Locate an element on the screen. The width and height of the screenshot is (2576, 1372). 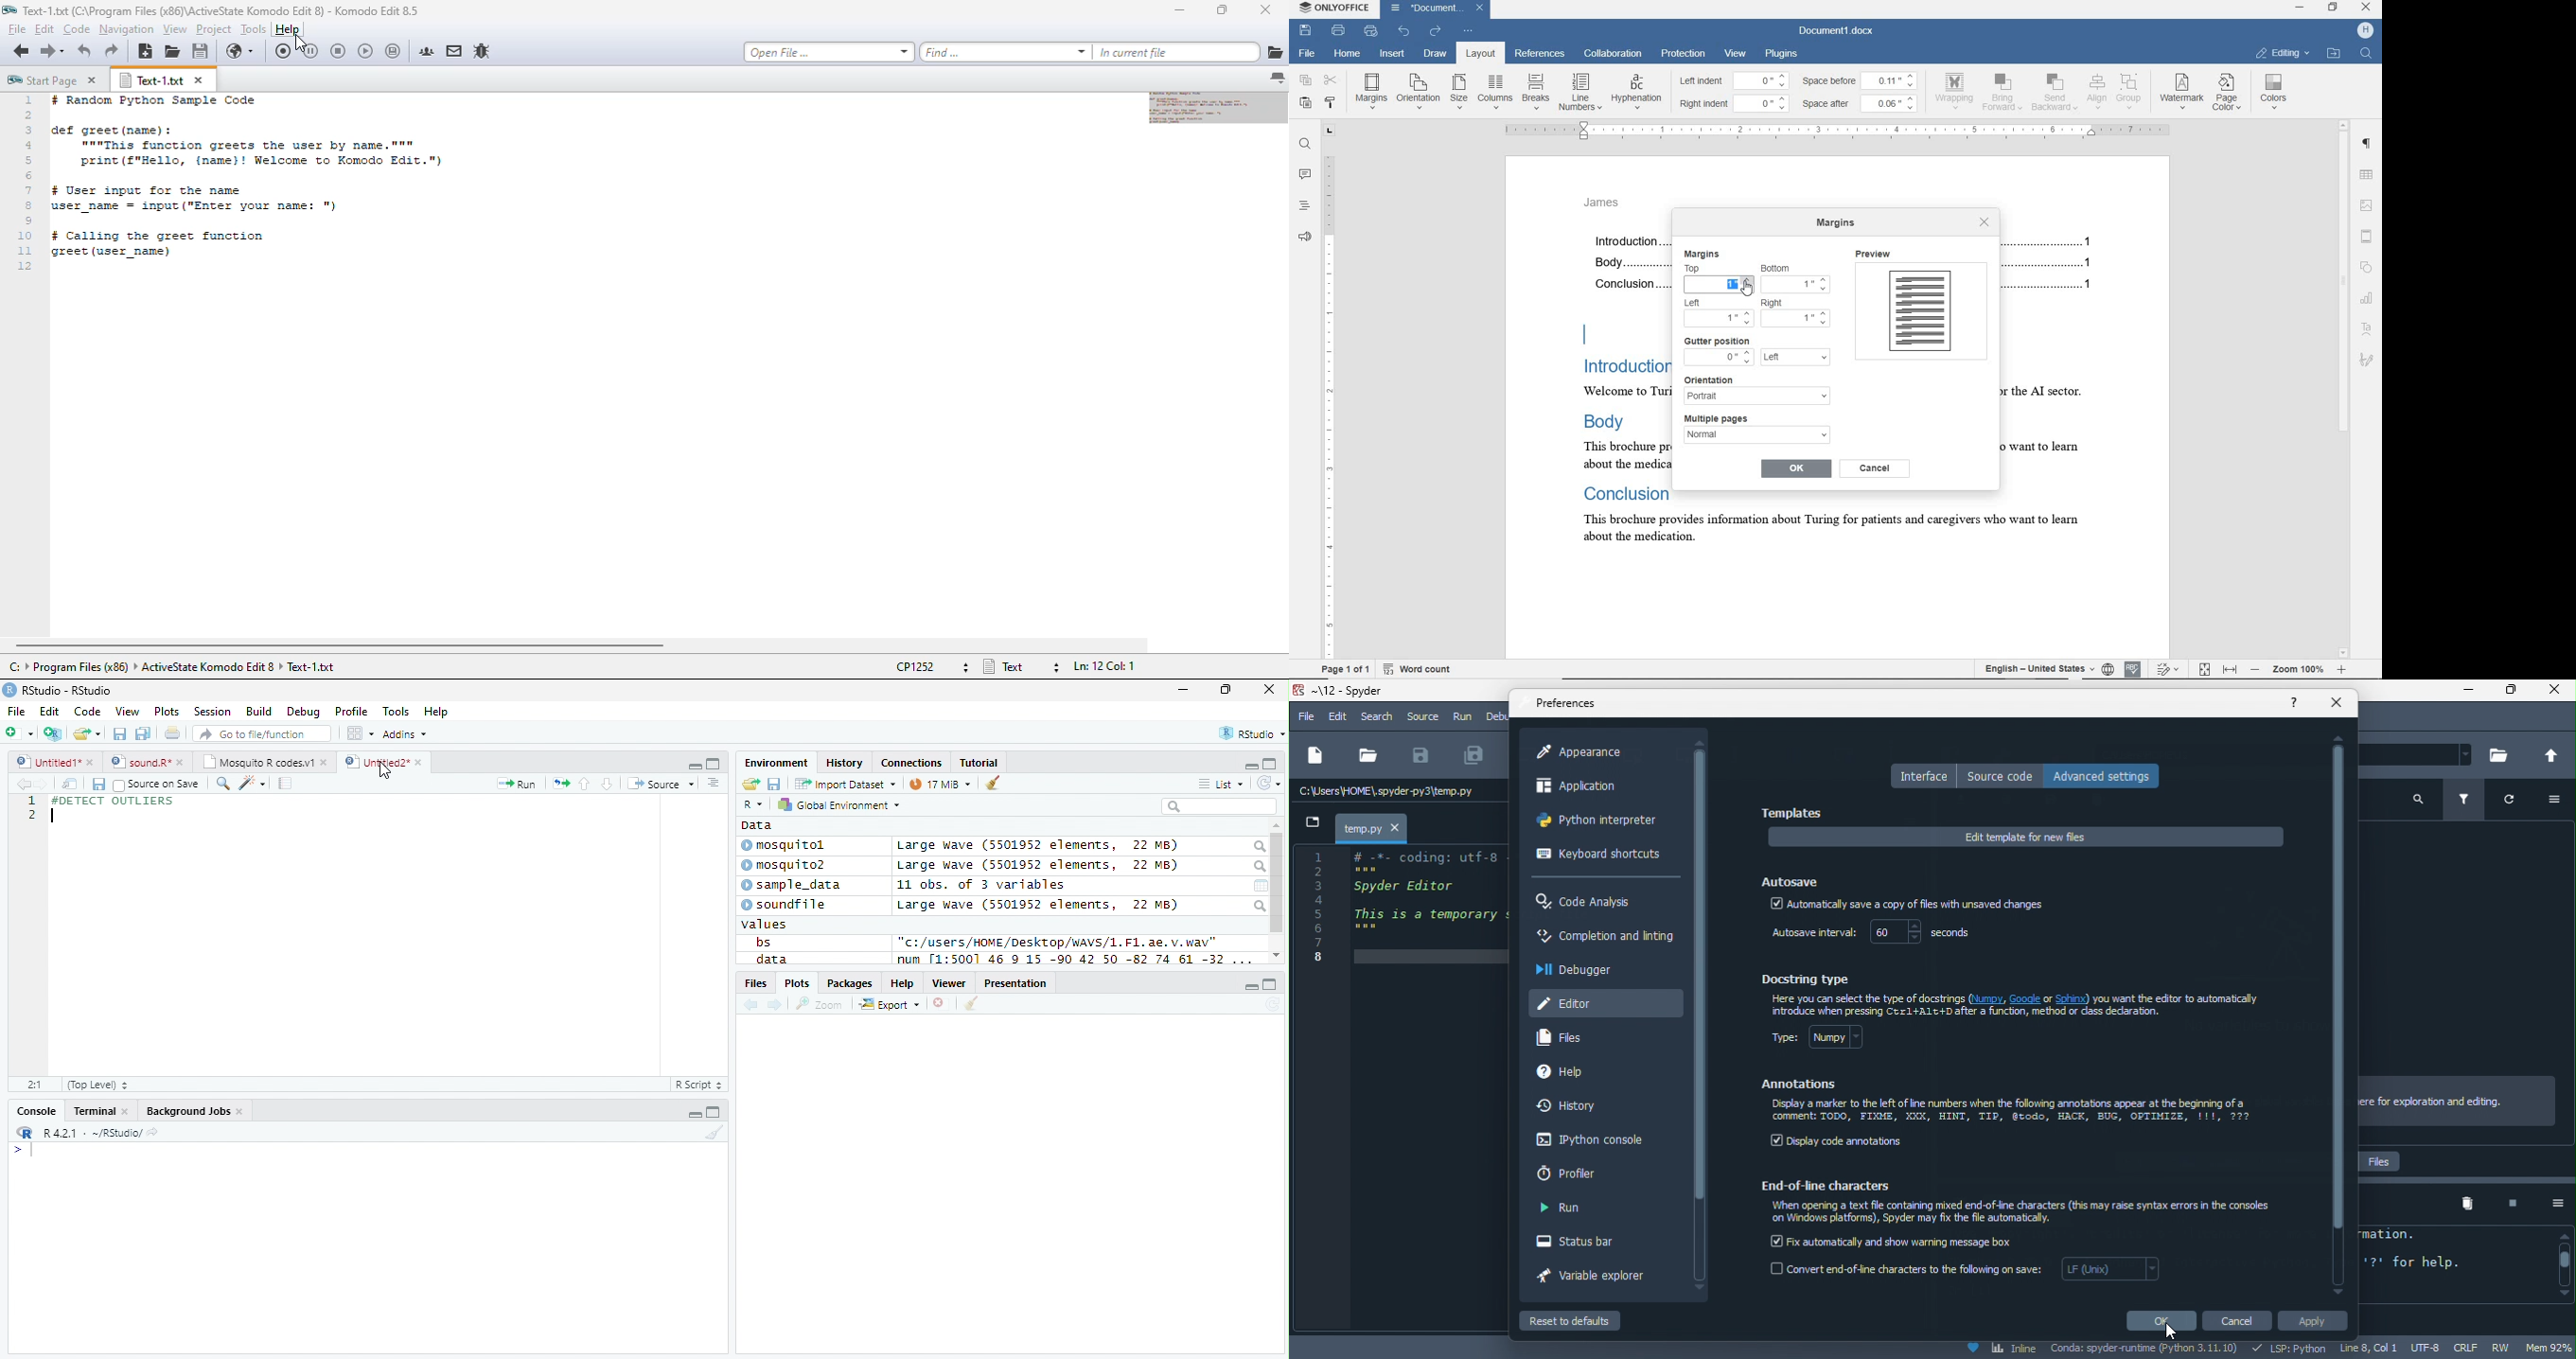
edit is located at coordinates (1340, 717).